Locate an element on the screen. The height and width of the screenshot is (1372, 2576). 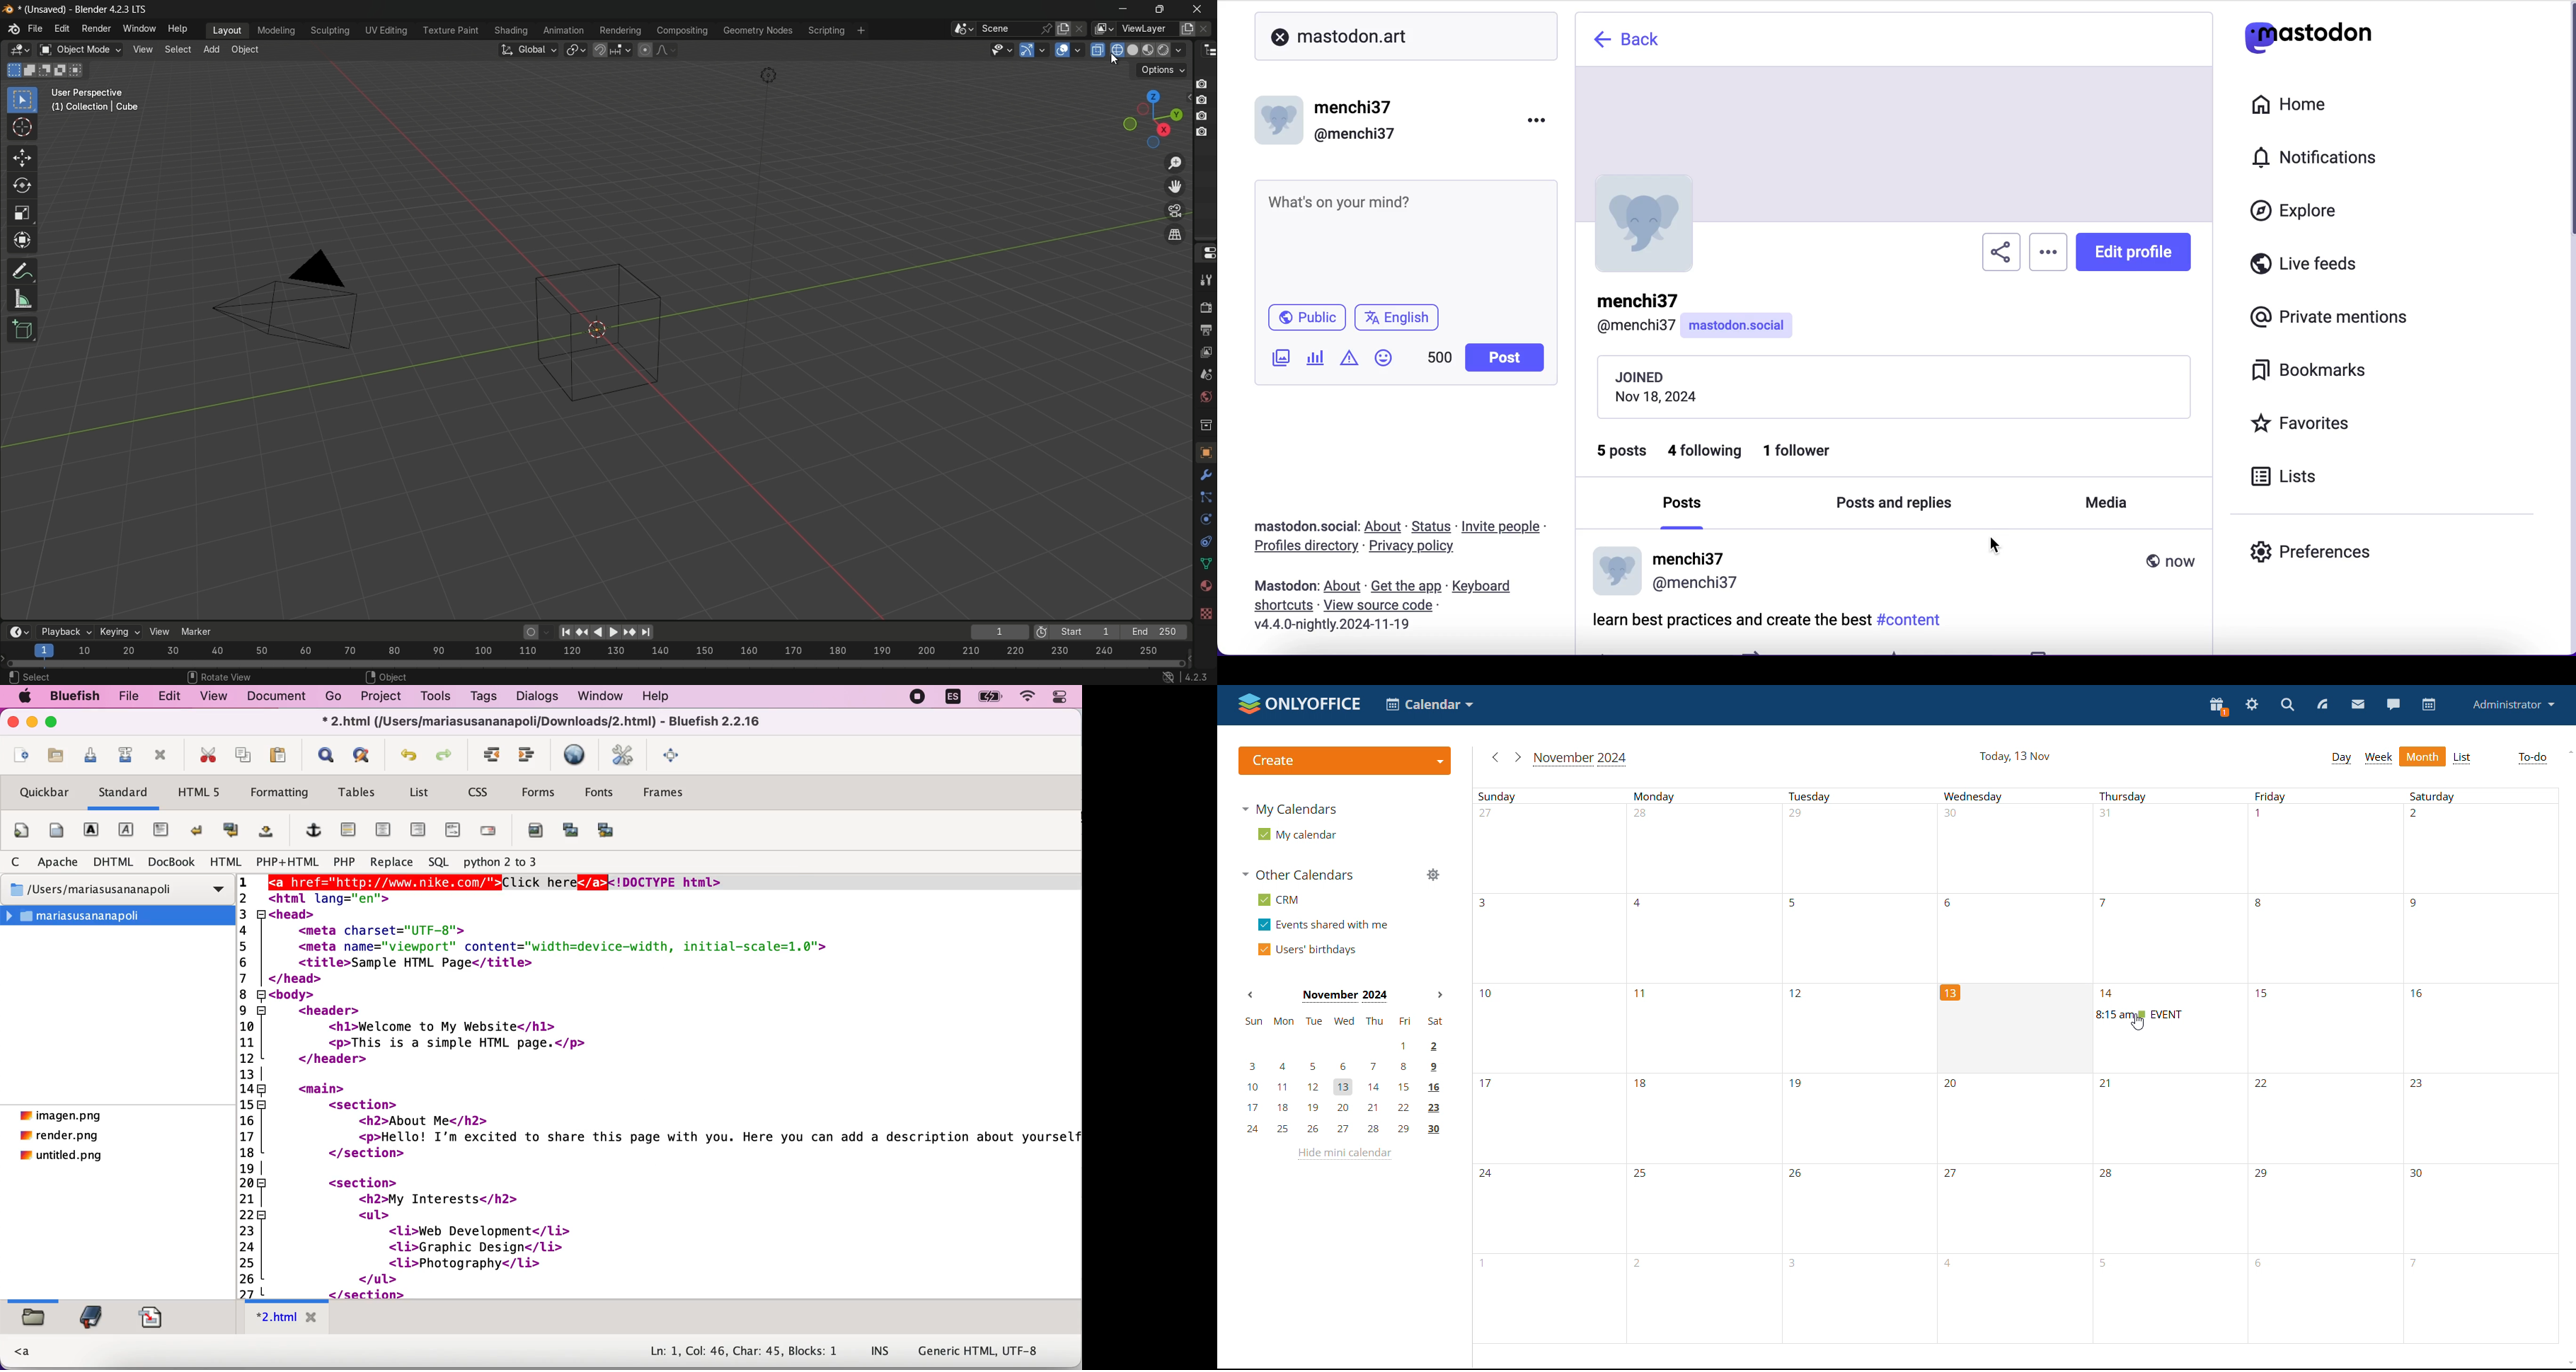
next month is located at coordinates (1438, 995).